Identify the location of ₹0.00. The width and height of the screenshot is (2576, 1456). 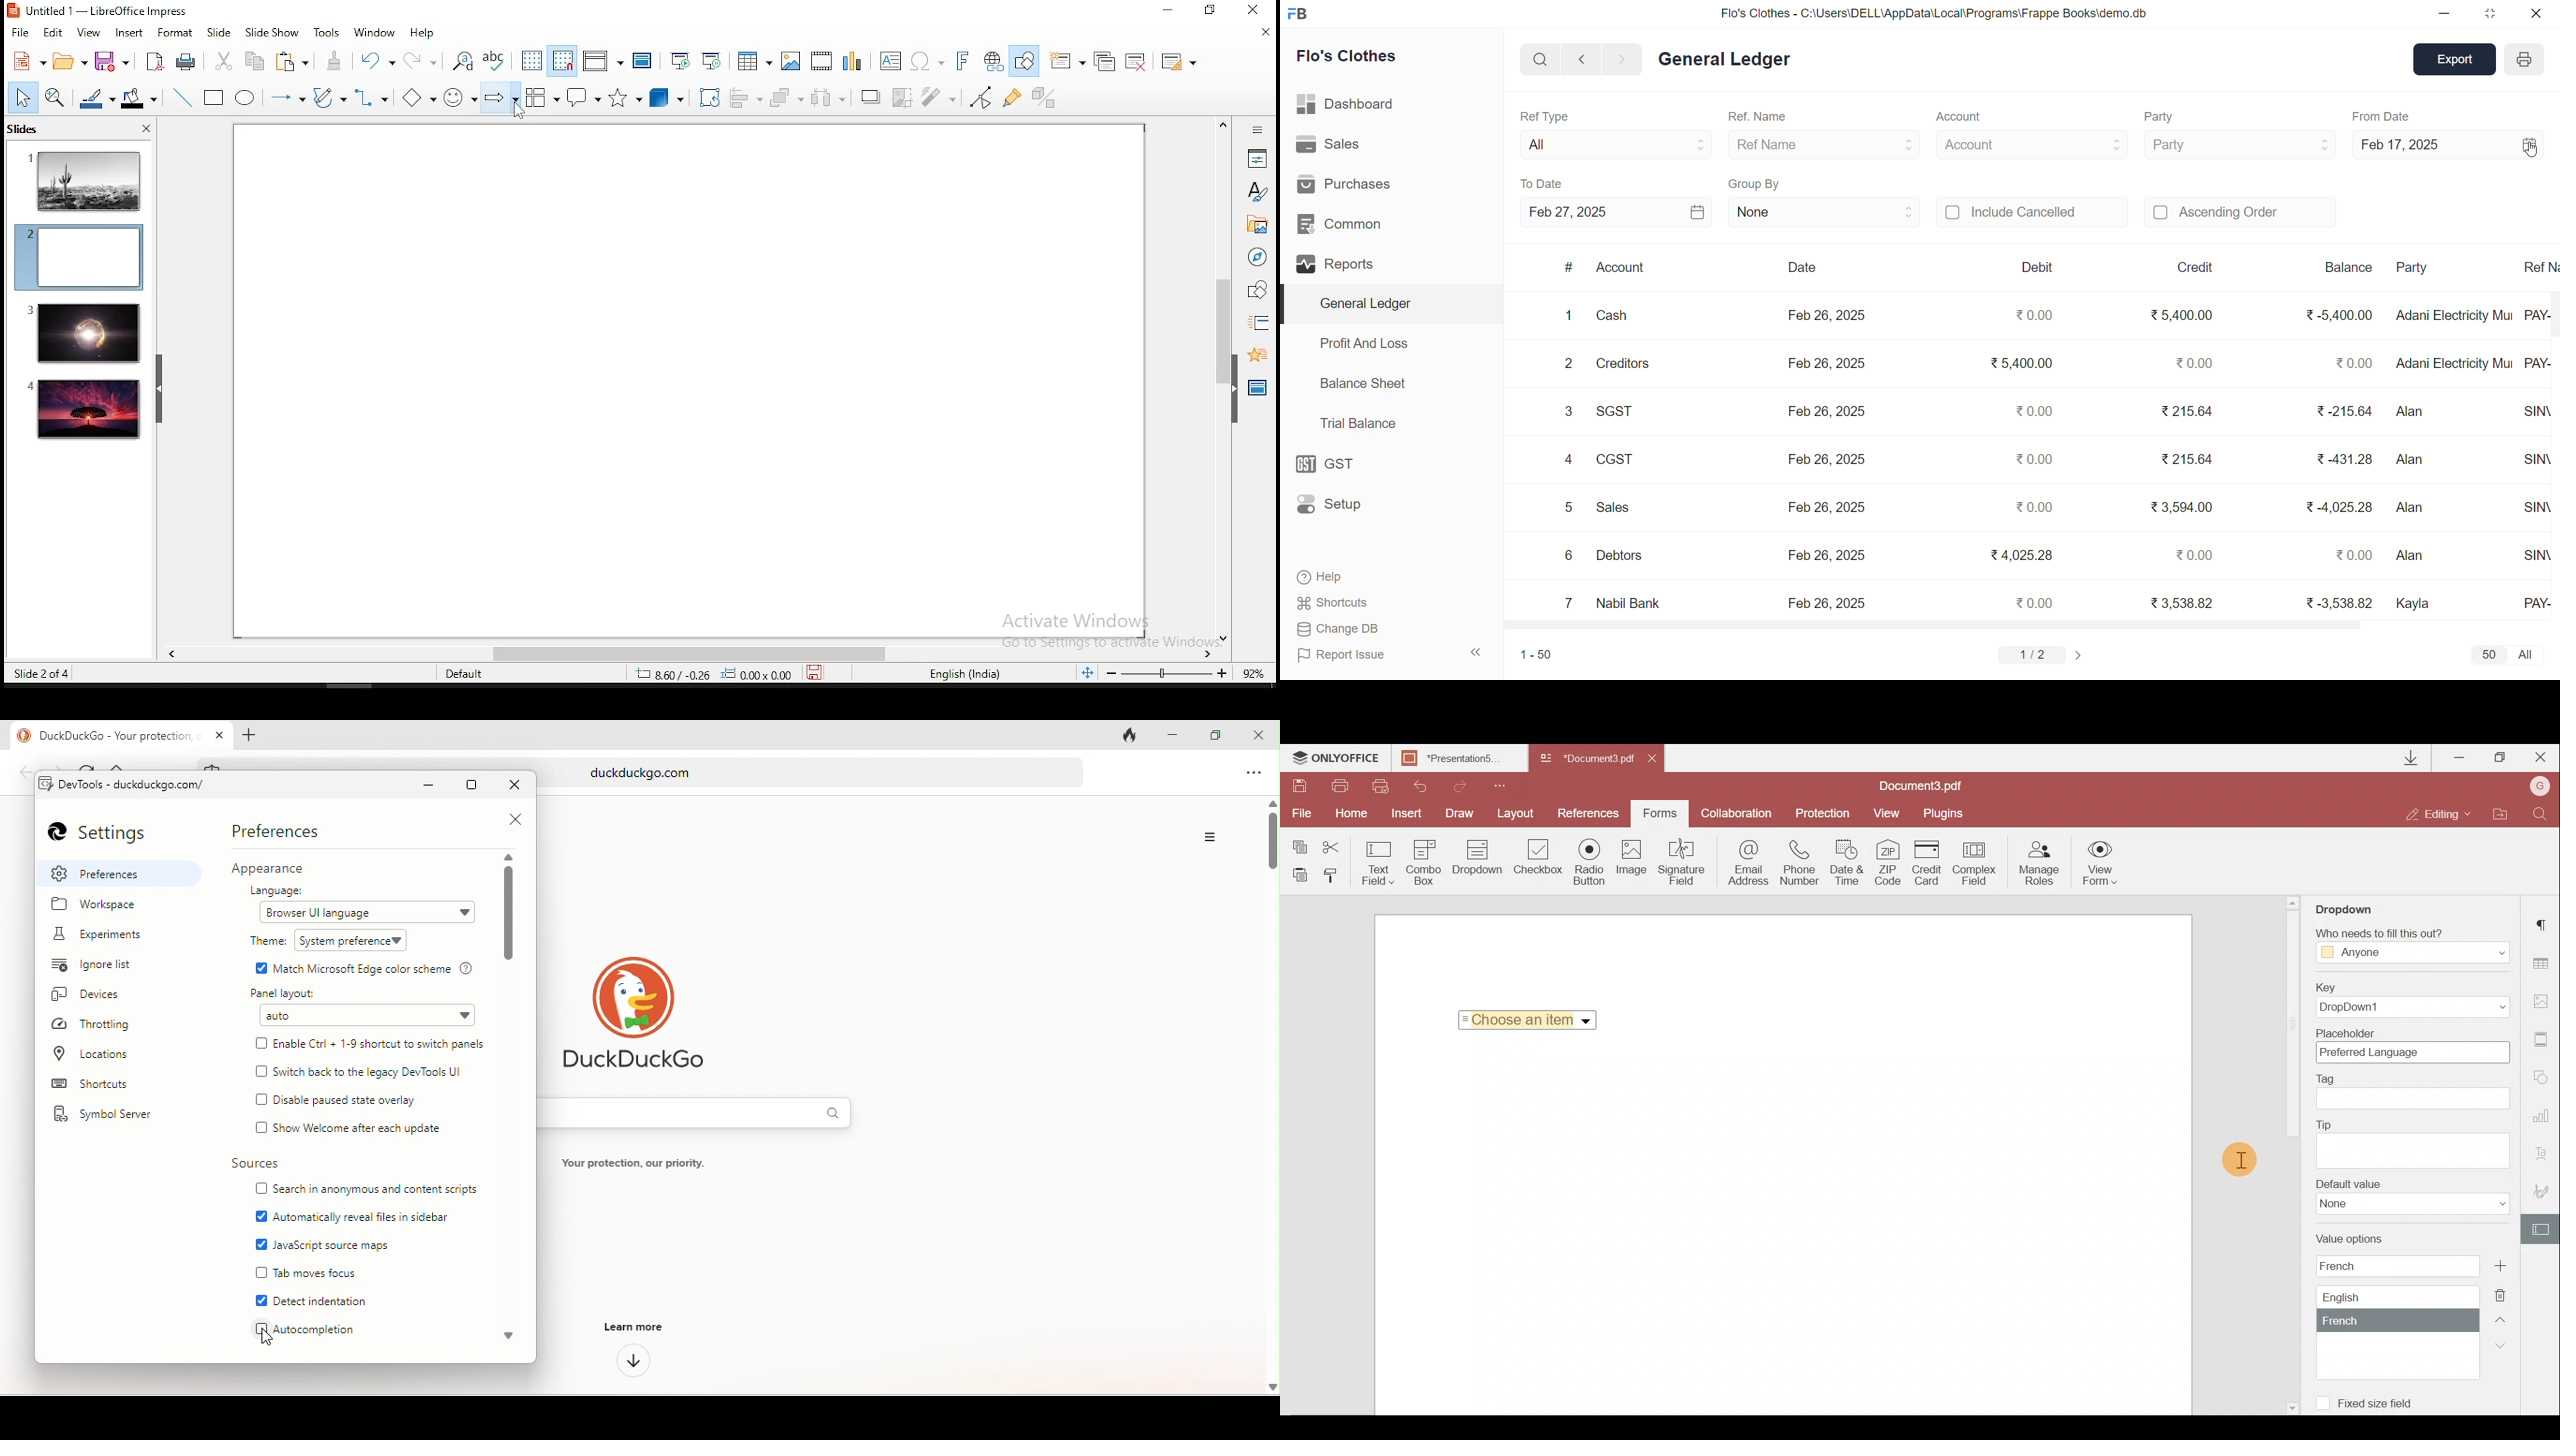
(2033, 411).